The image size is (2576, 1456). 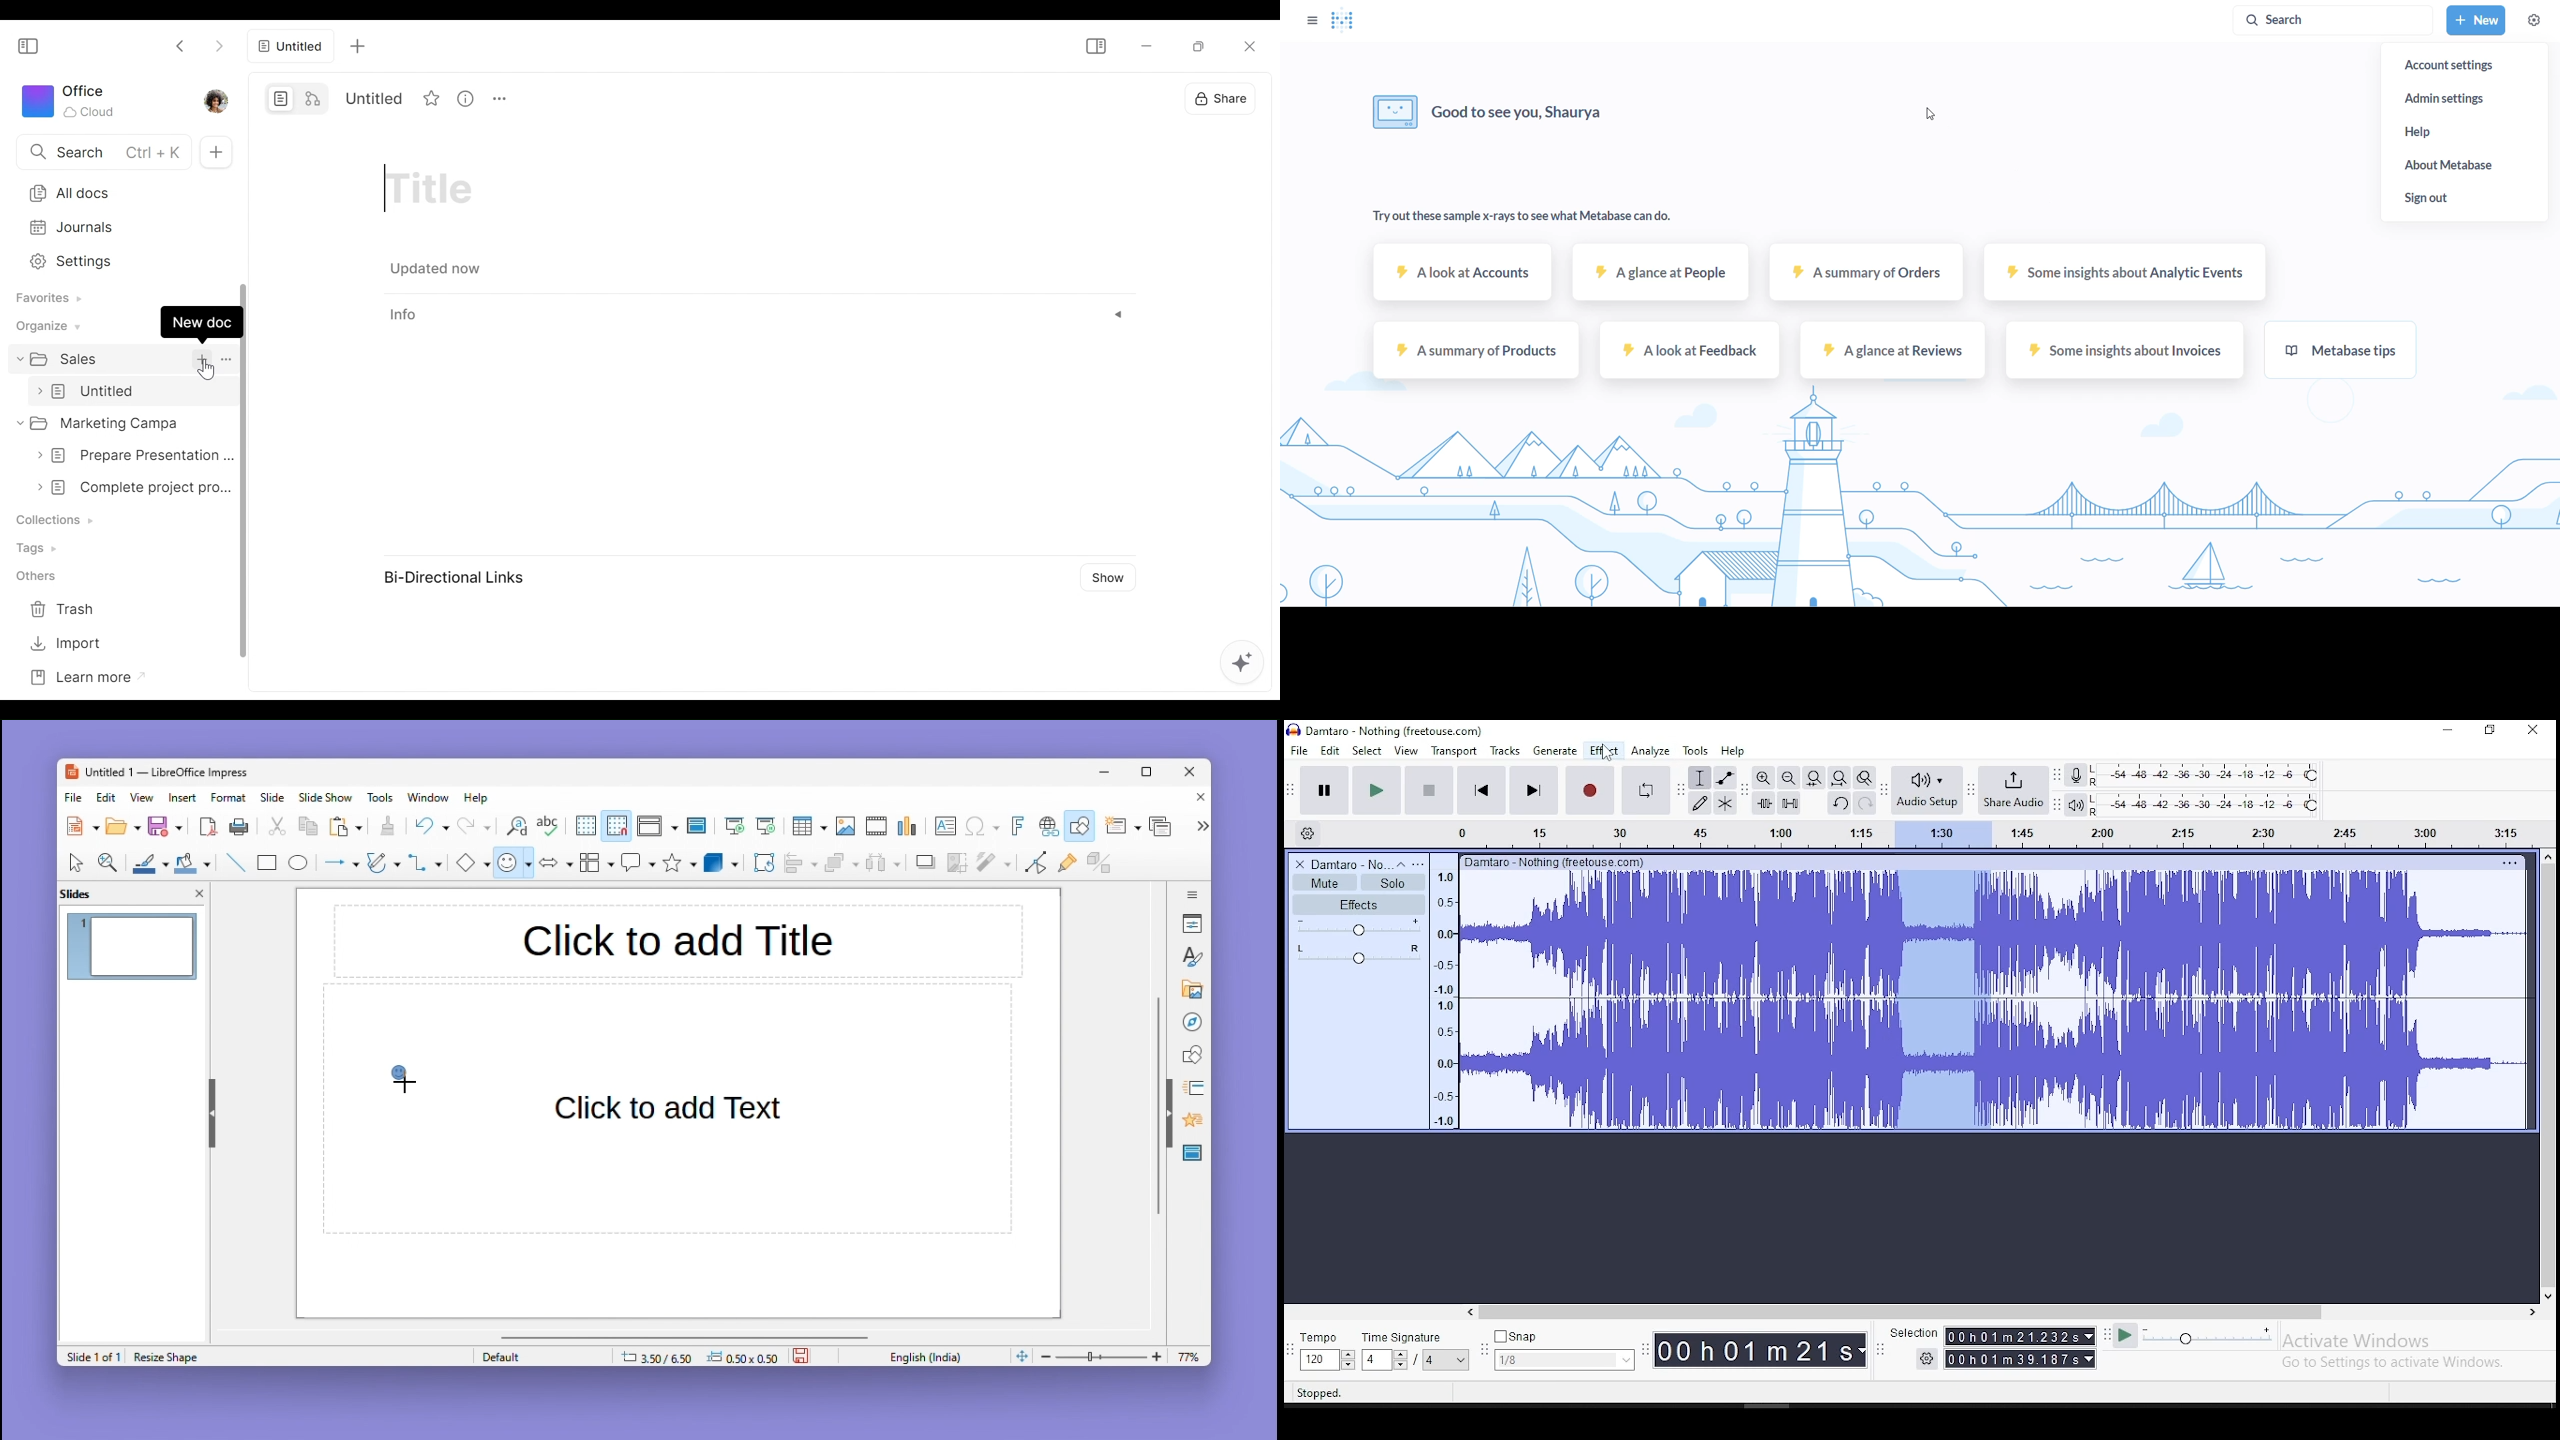 What do you see at coordinates (339, 863) in the screenshot?
I see `Arrow` at bounding box center [339, 863].